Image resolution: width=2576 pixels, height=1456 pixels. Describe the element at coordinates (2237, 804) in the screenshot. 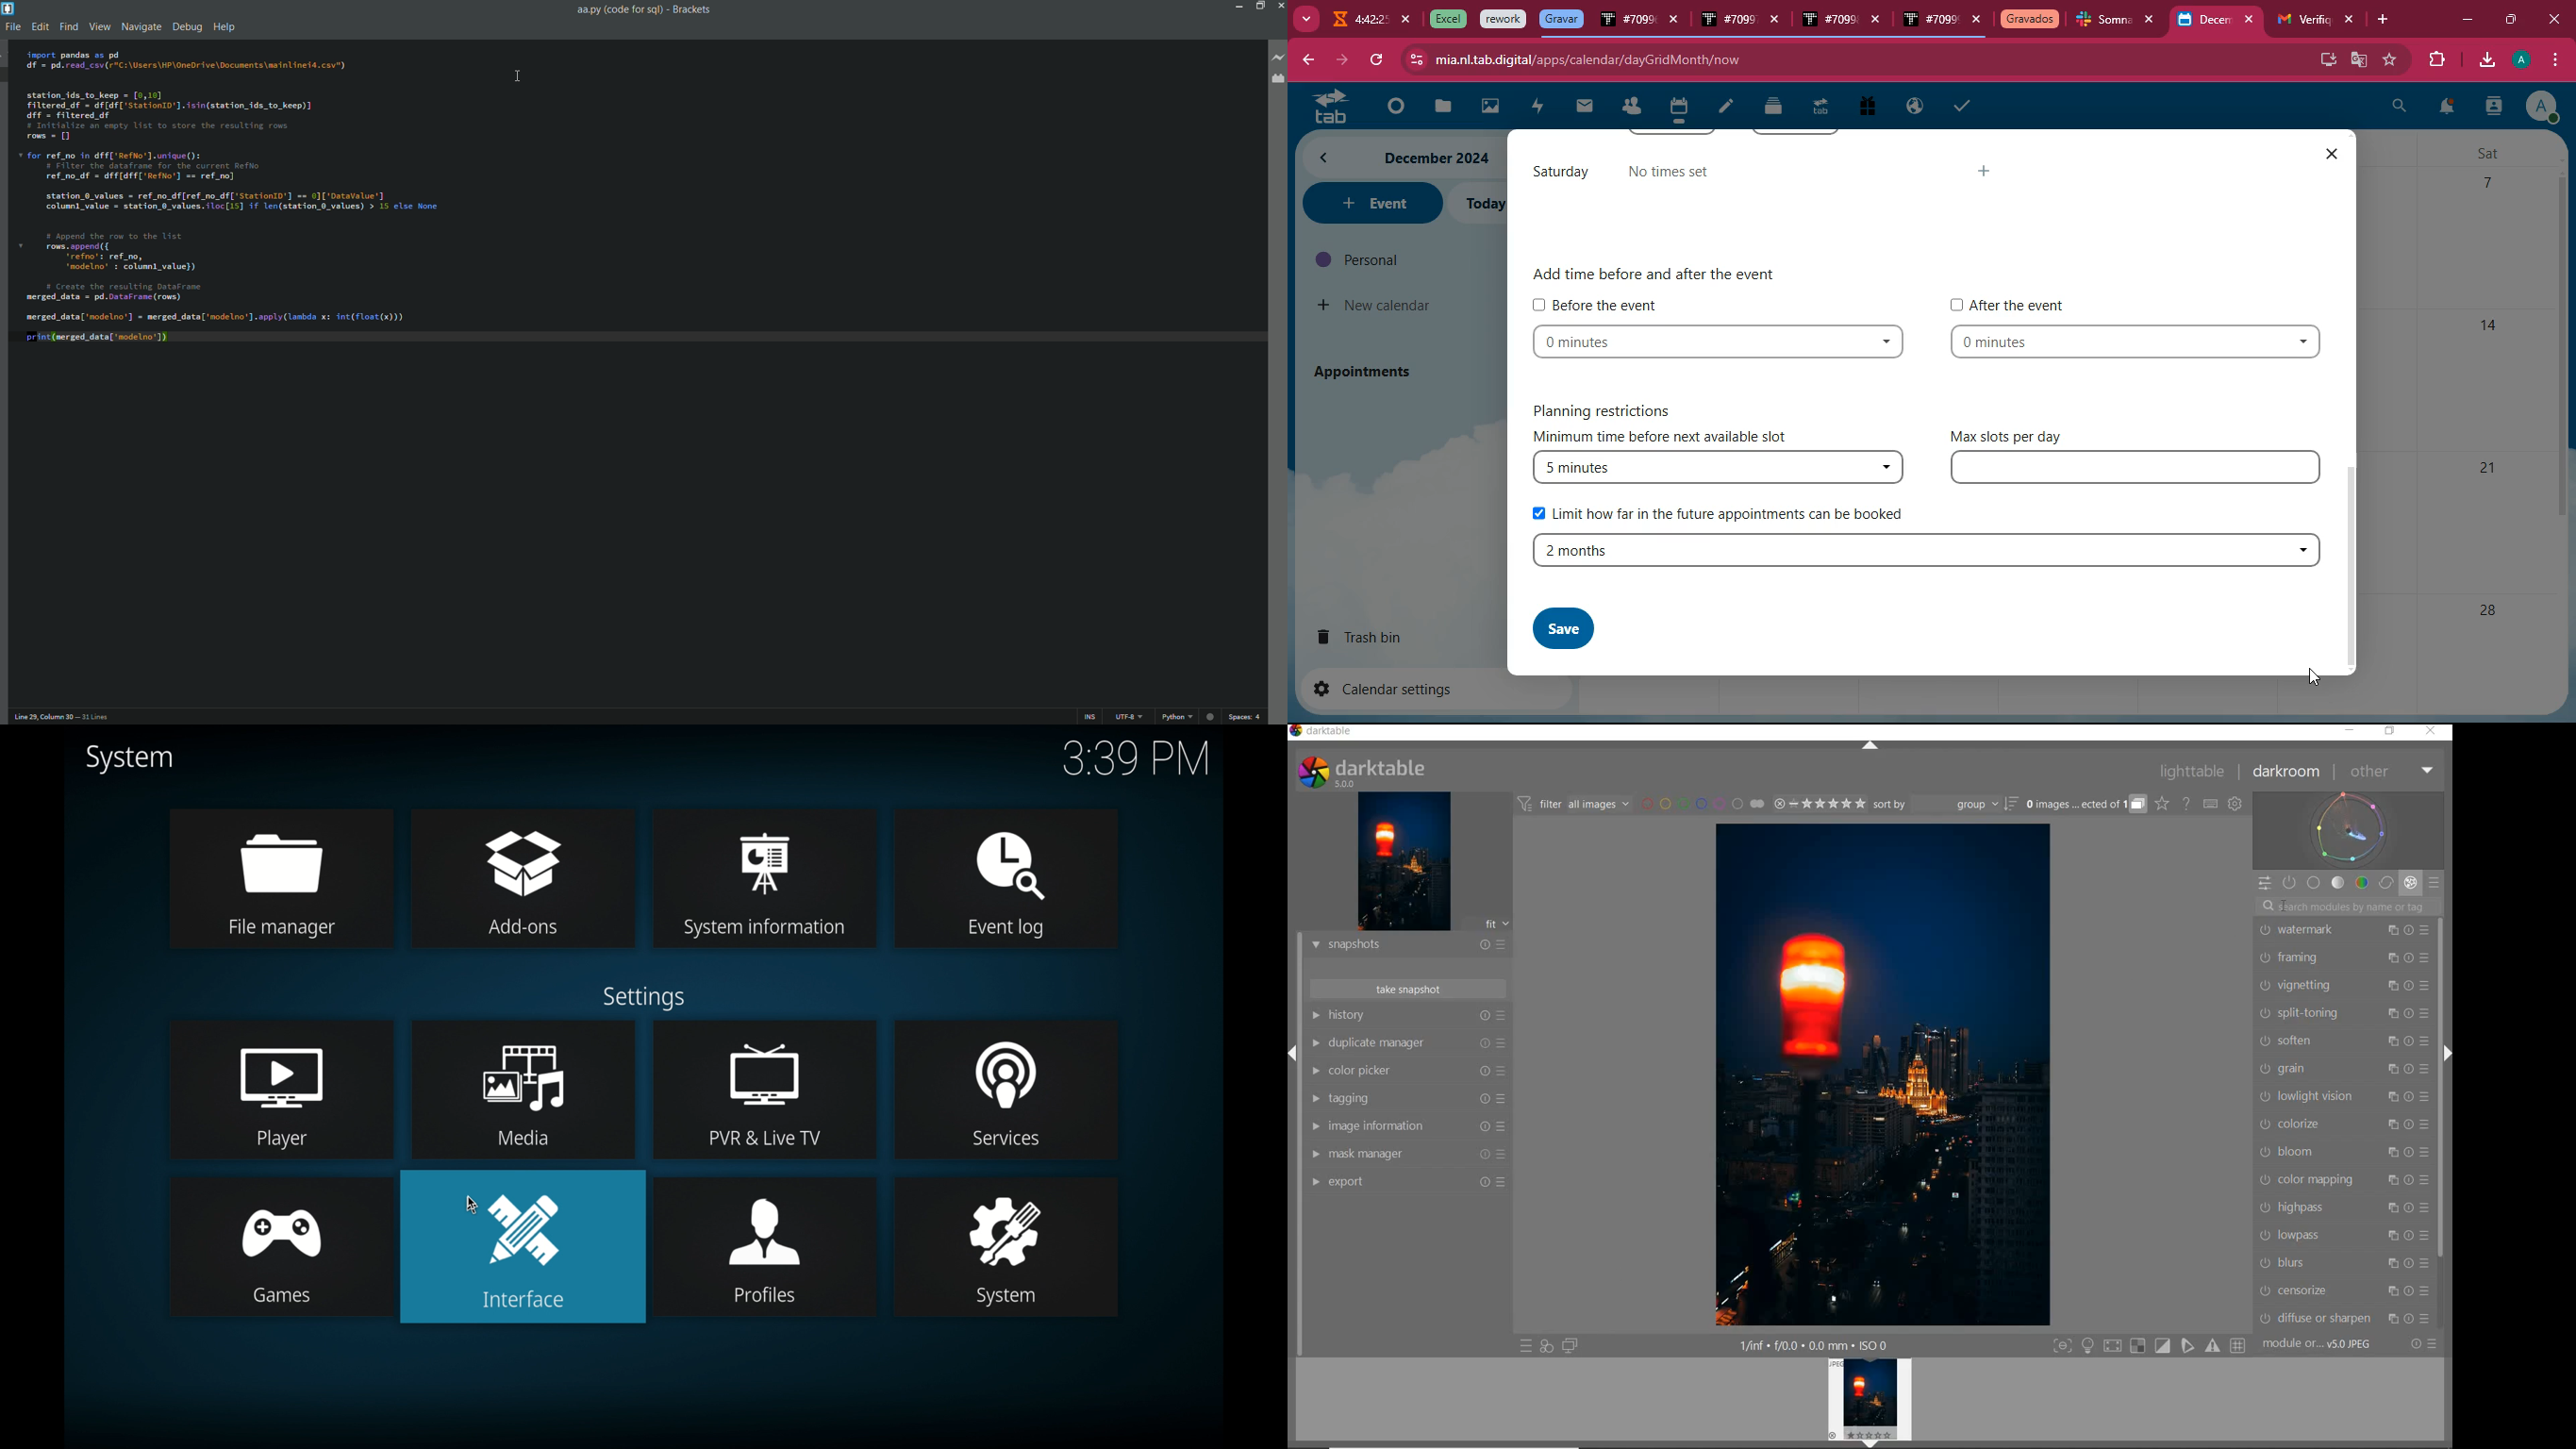

I see `SHOW GLOBAL PREFERENCES` at that location.